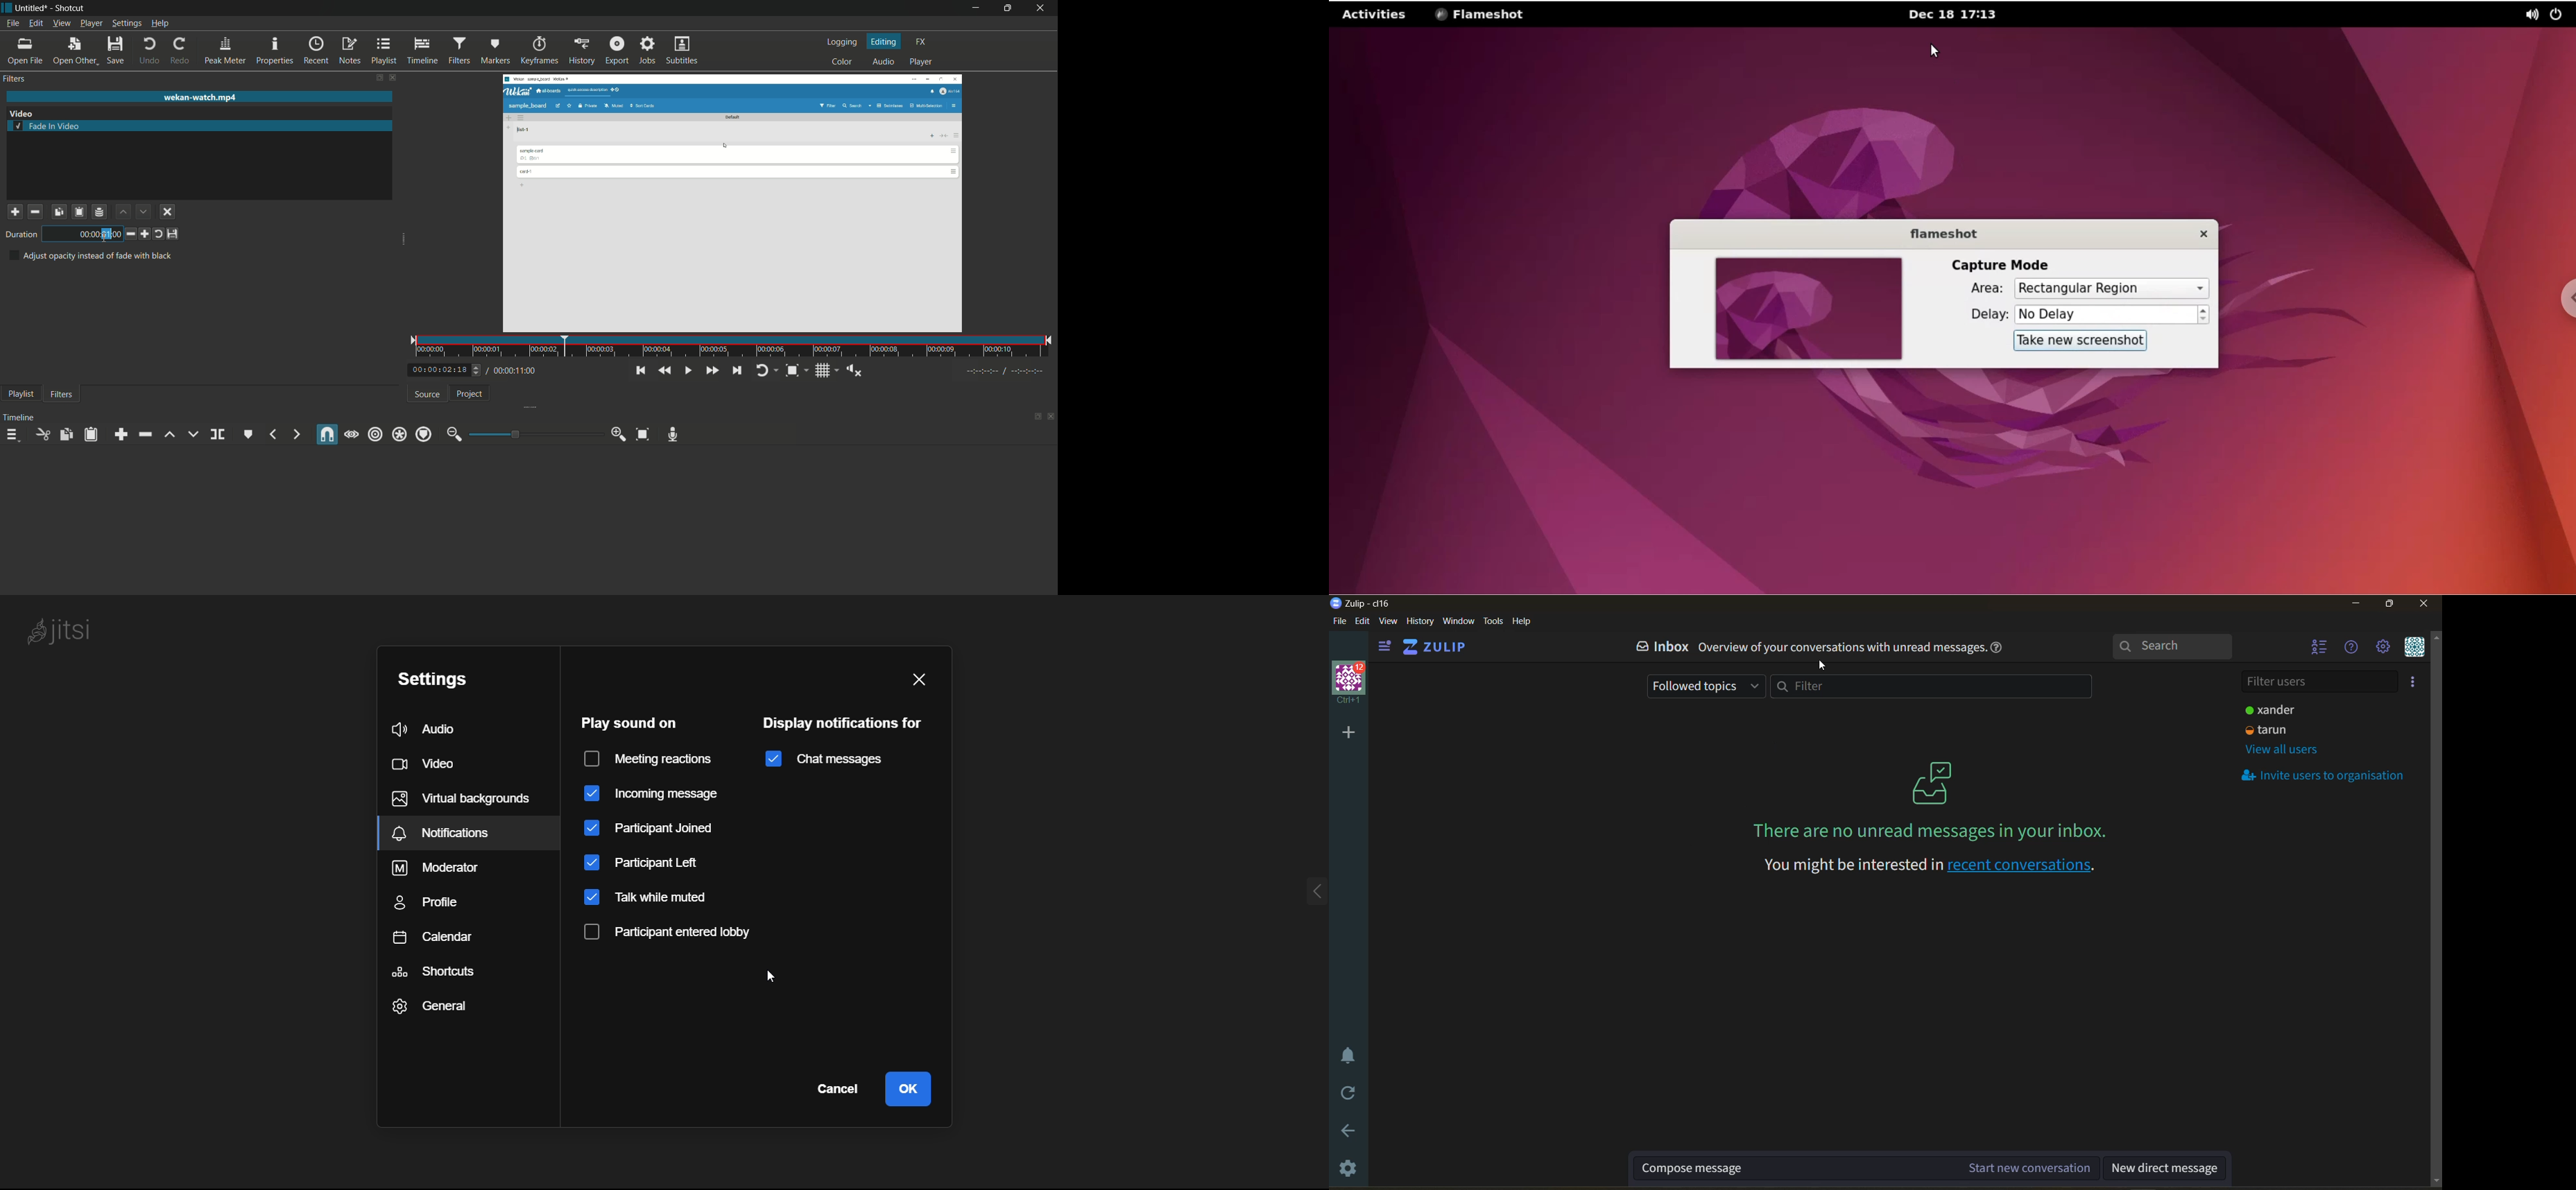  Describe the element at coordinates (777, 979) in the screenshot. I see `Cursor` at that location.